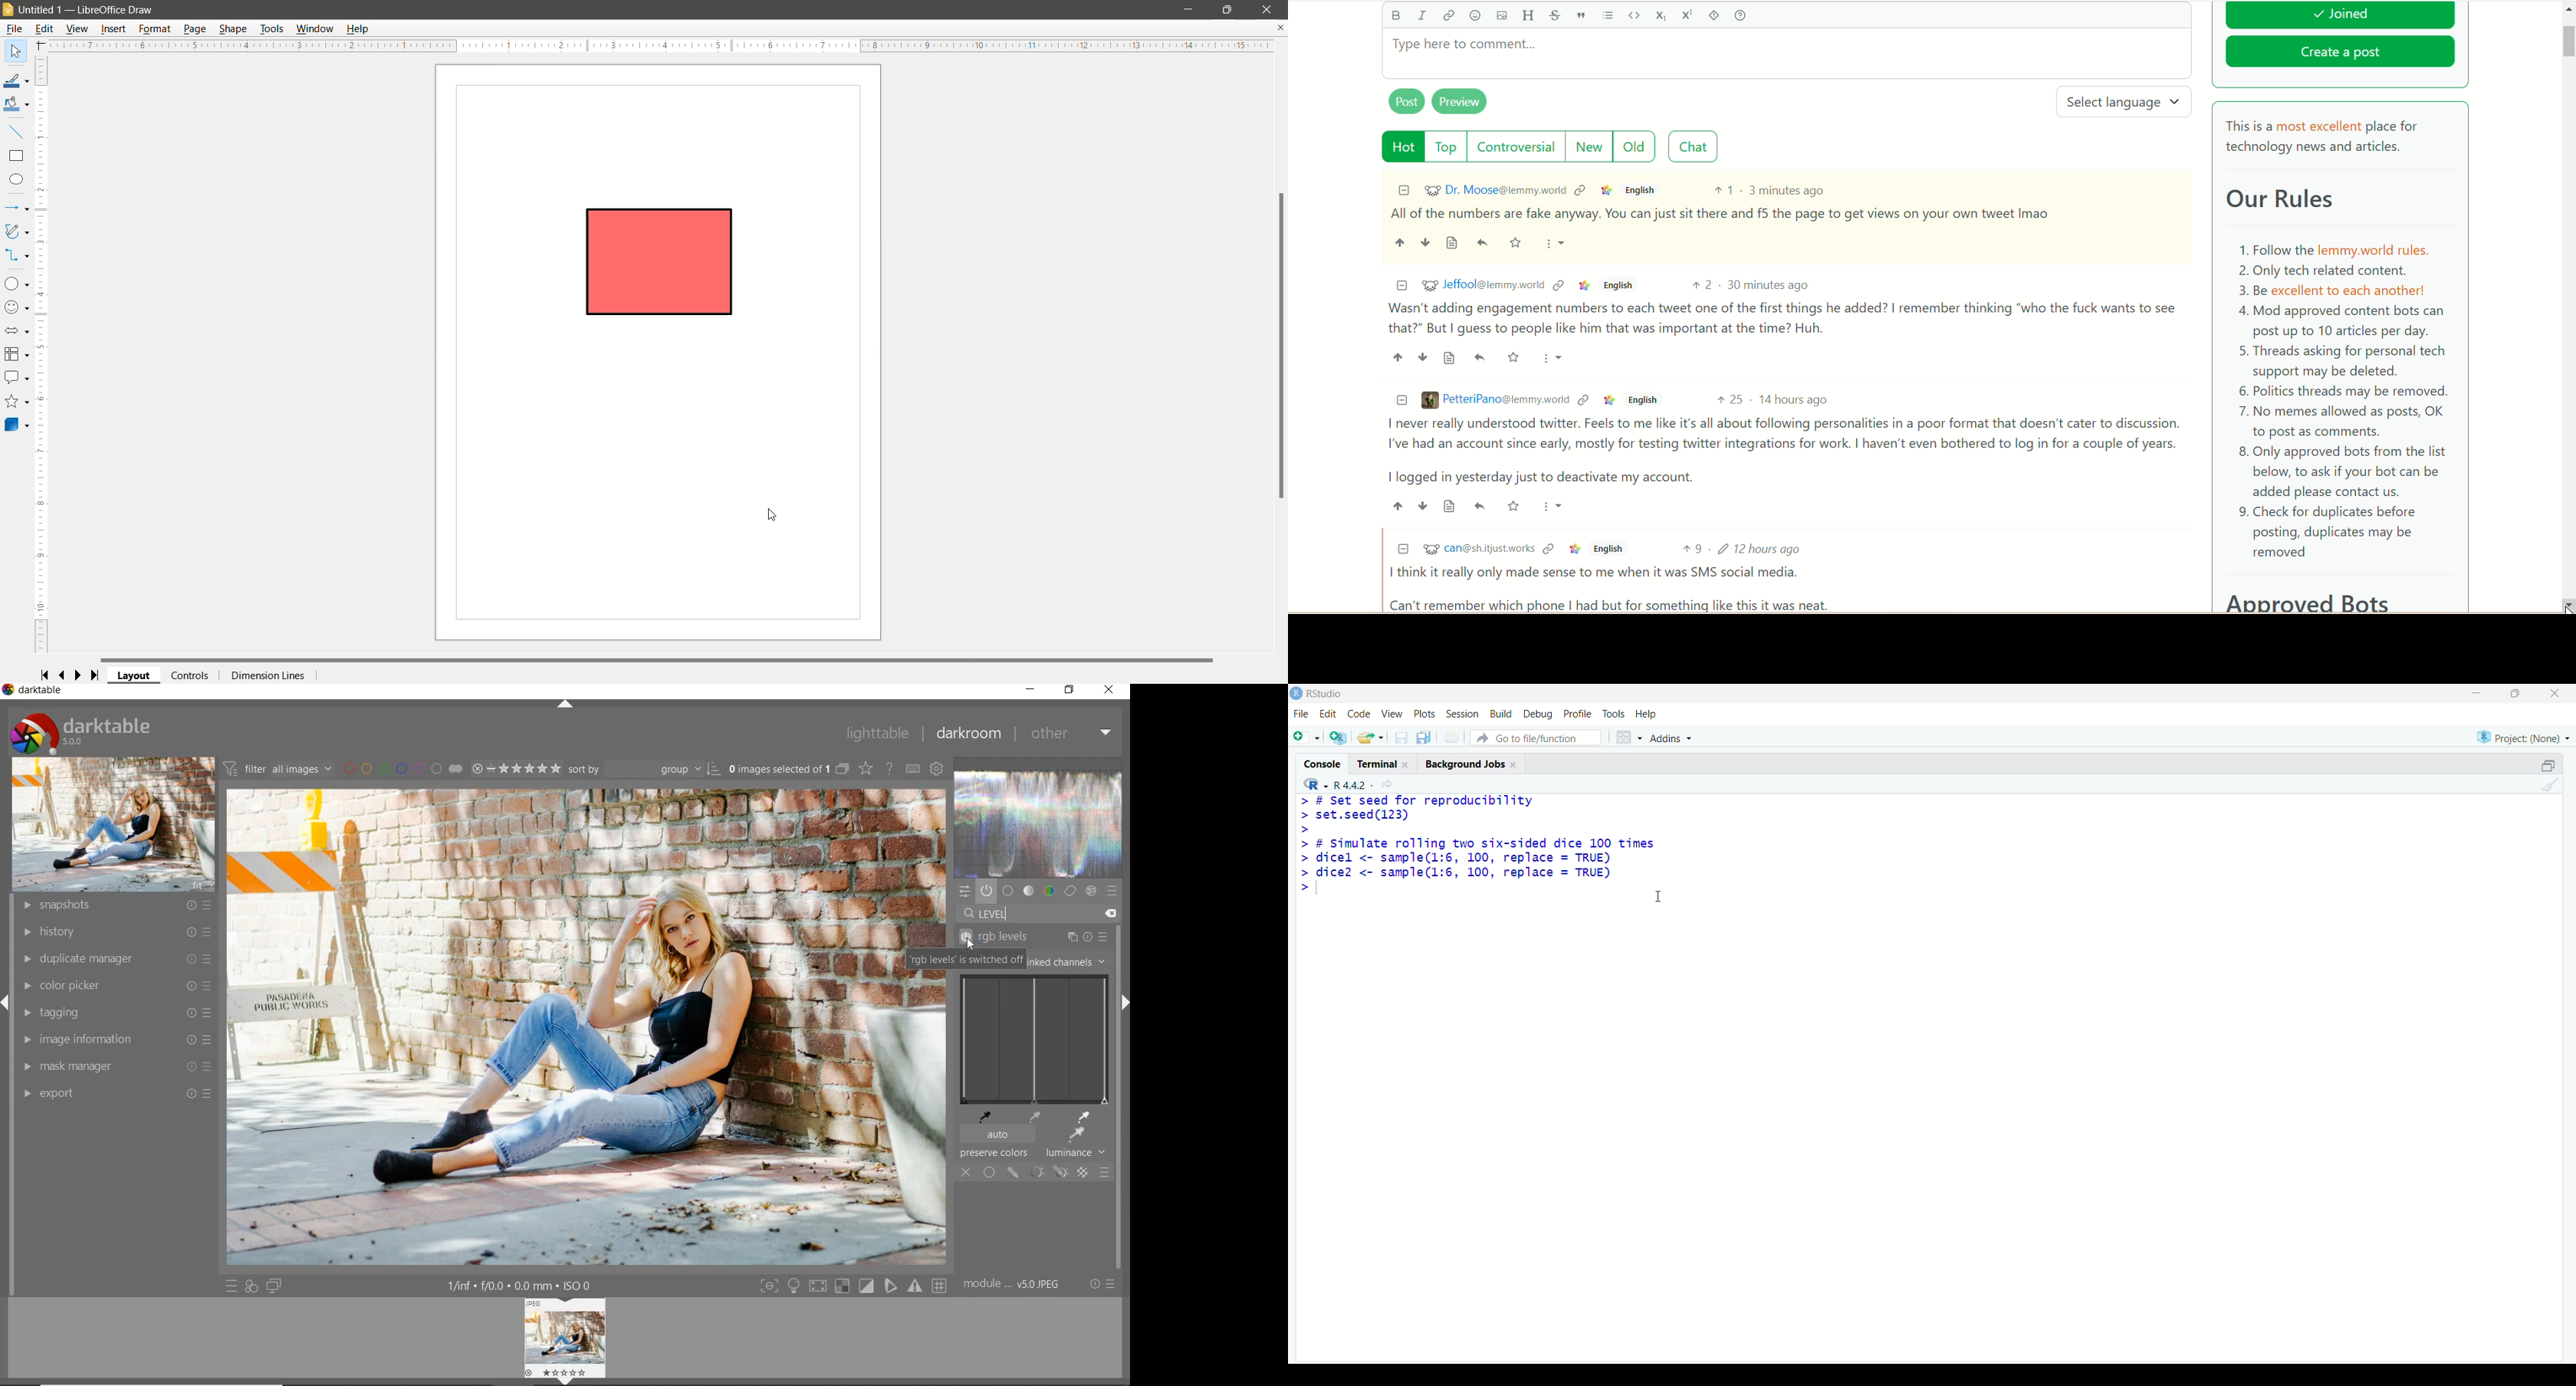  What do you see at coordinates (1479, 843) in the screenshot?
I see `> # Set seed for reproducibility> set.seed(123)>> # Simulate rolling two six-sided dice 100 times> dicel <- sample(l:6, 100, replace = TRUE)> dice2 <- sample(1l:6, 100, replace = TRUE)>` at bounding box center [1479, 843].